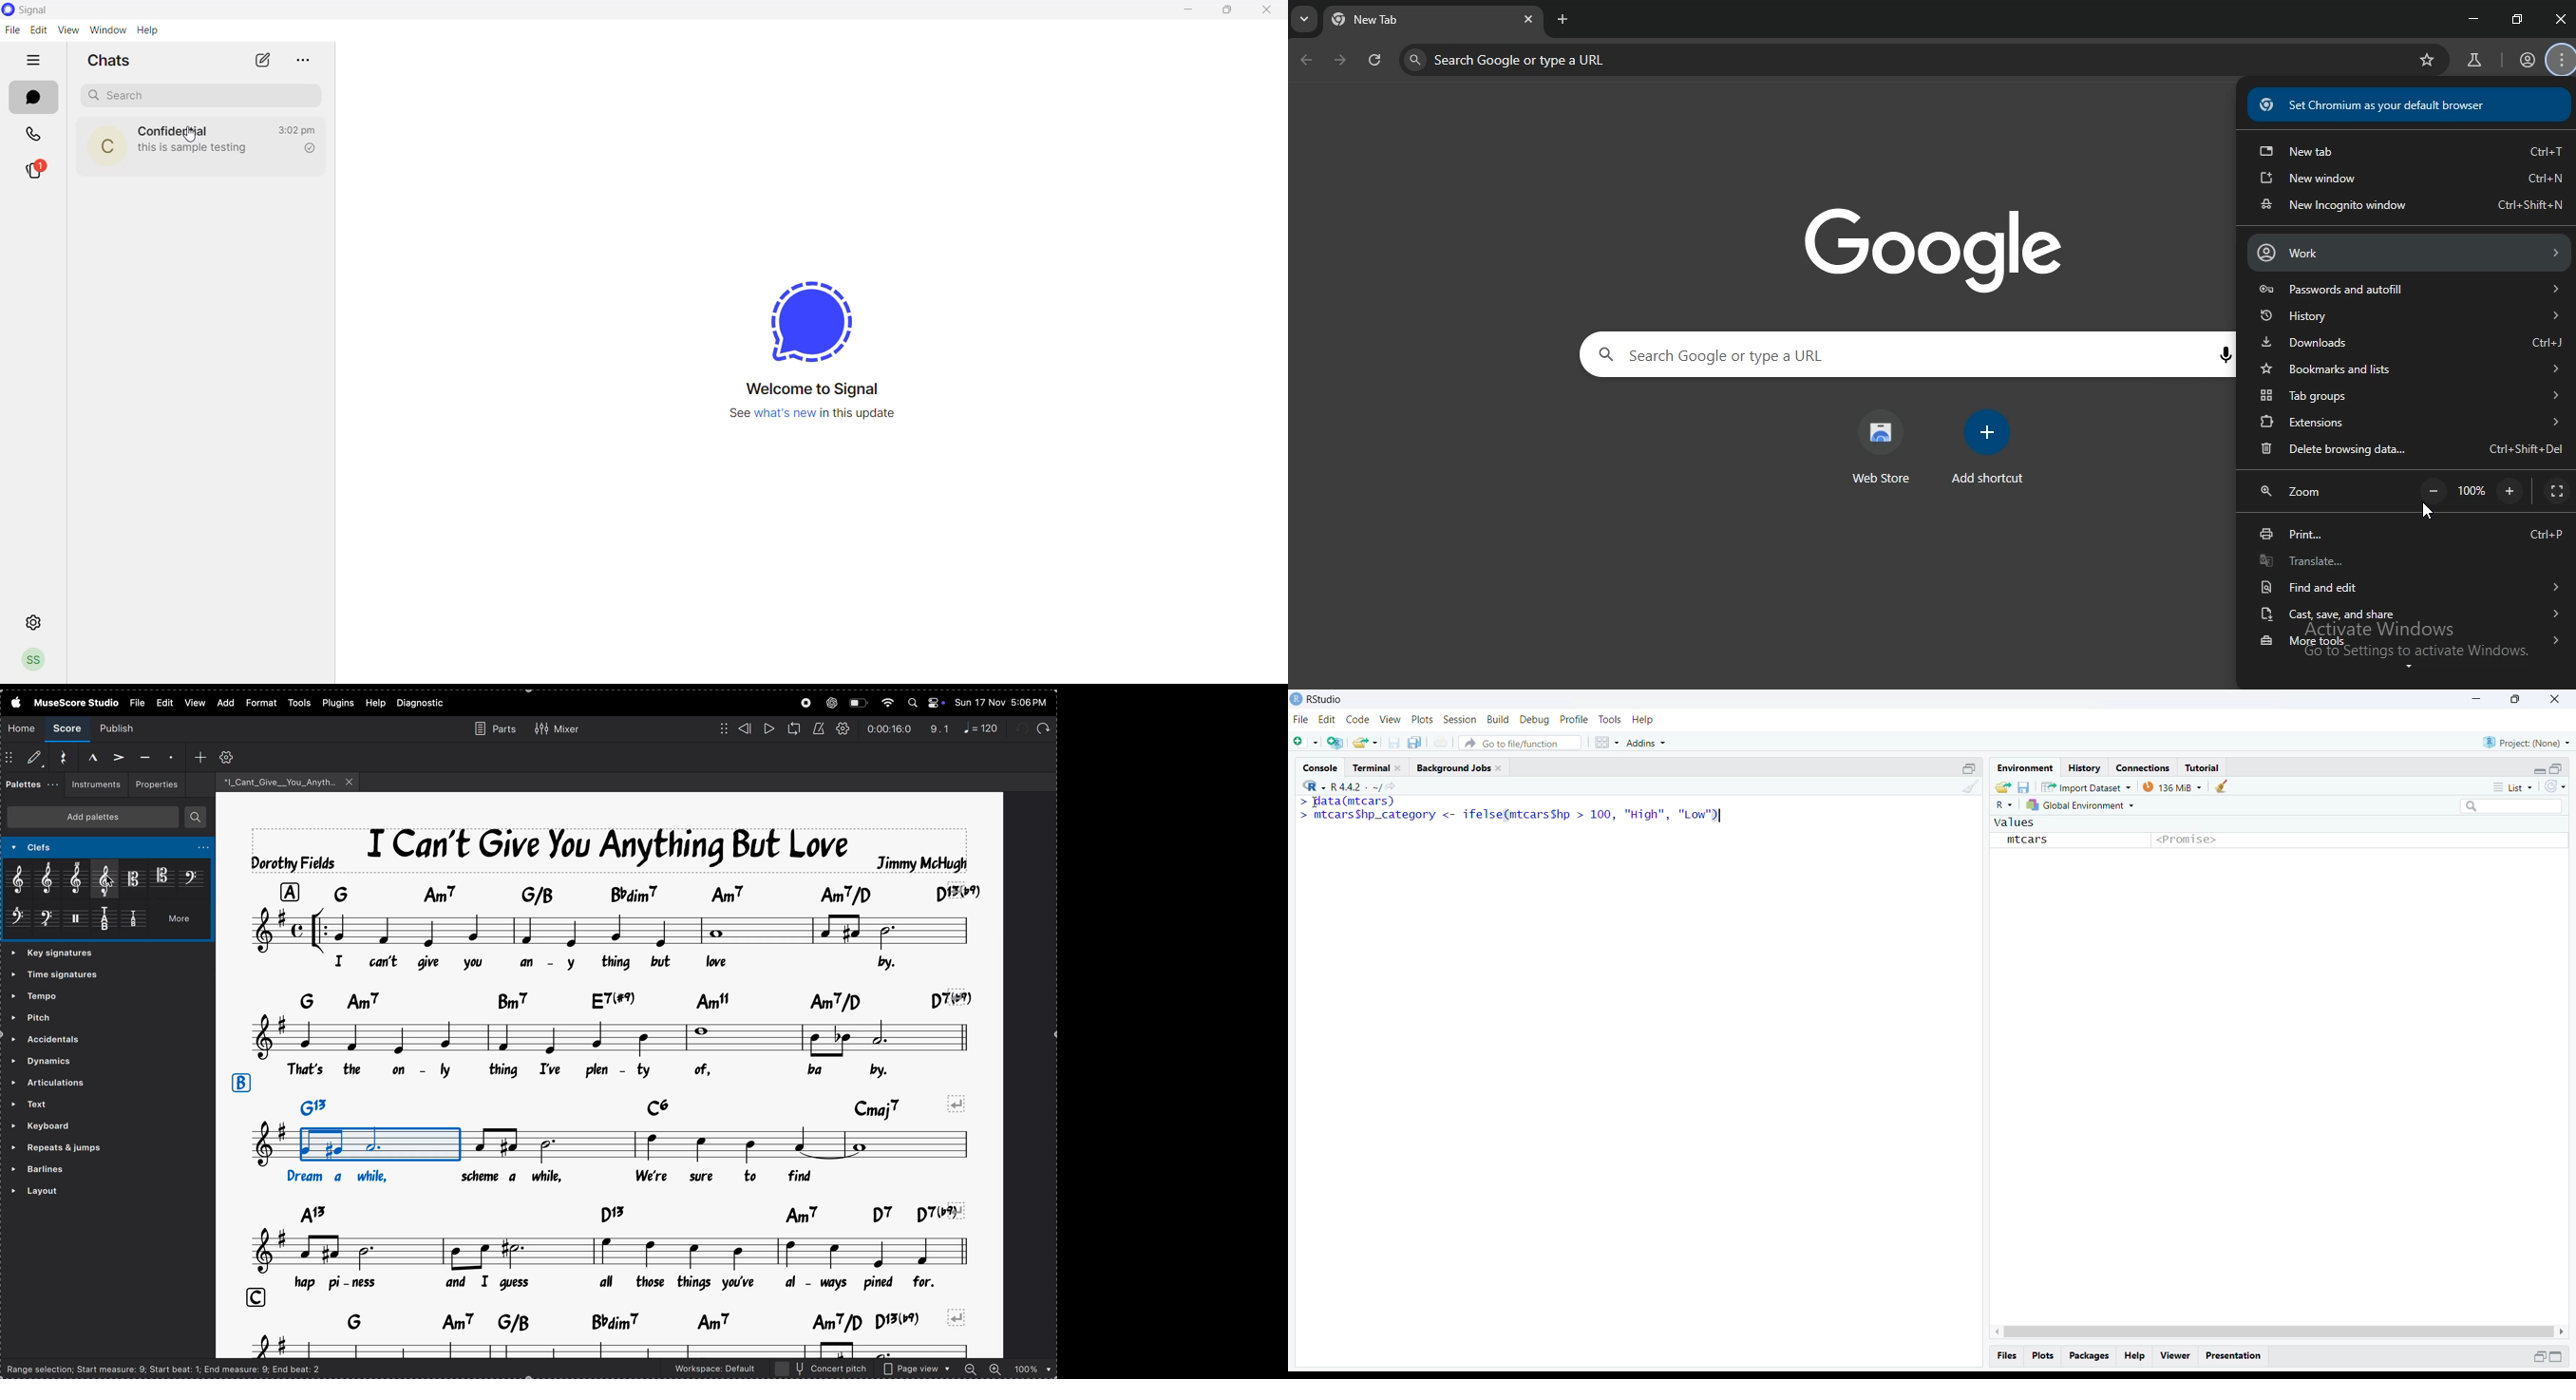 This screenshot has height=1400, width=2576. What do you see at coordinates (424, 703) in the screenshot?
I see `daignostics` at bounding box center [424, 703].